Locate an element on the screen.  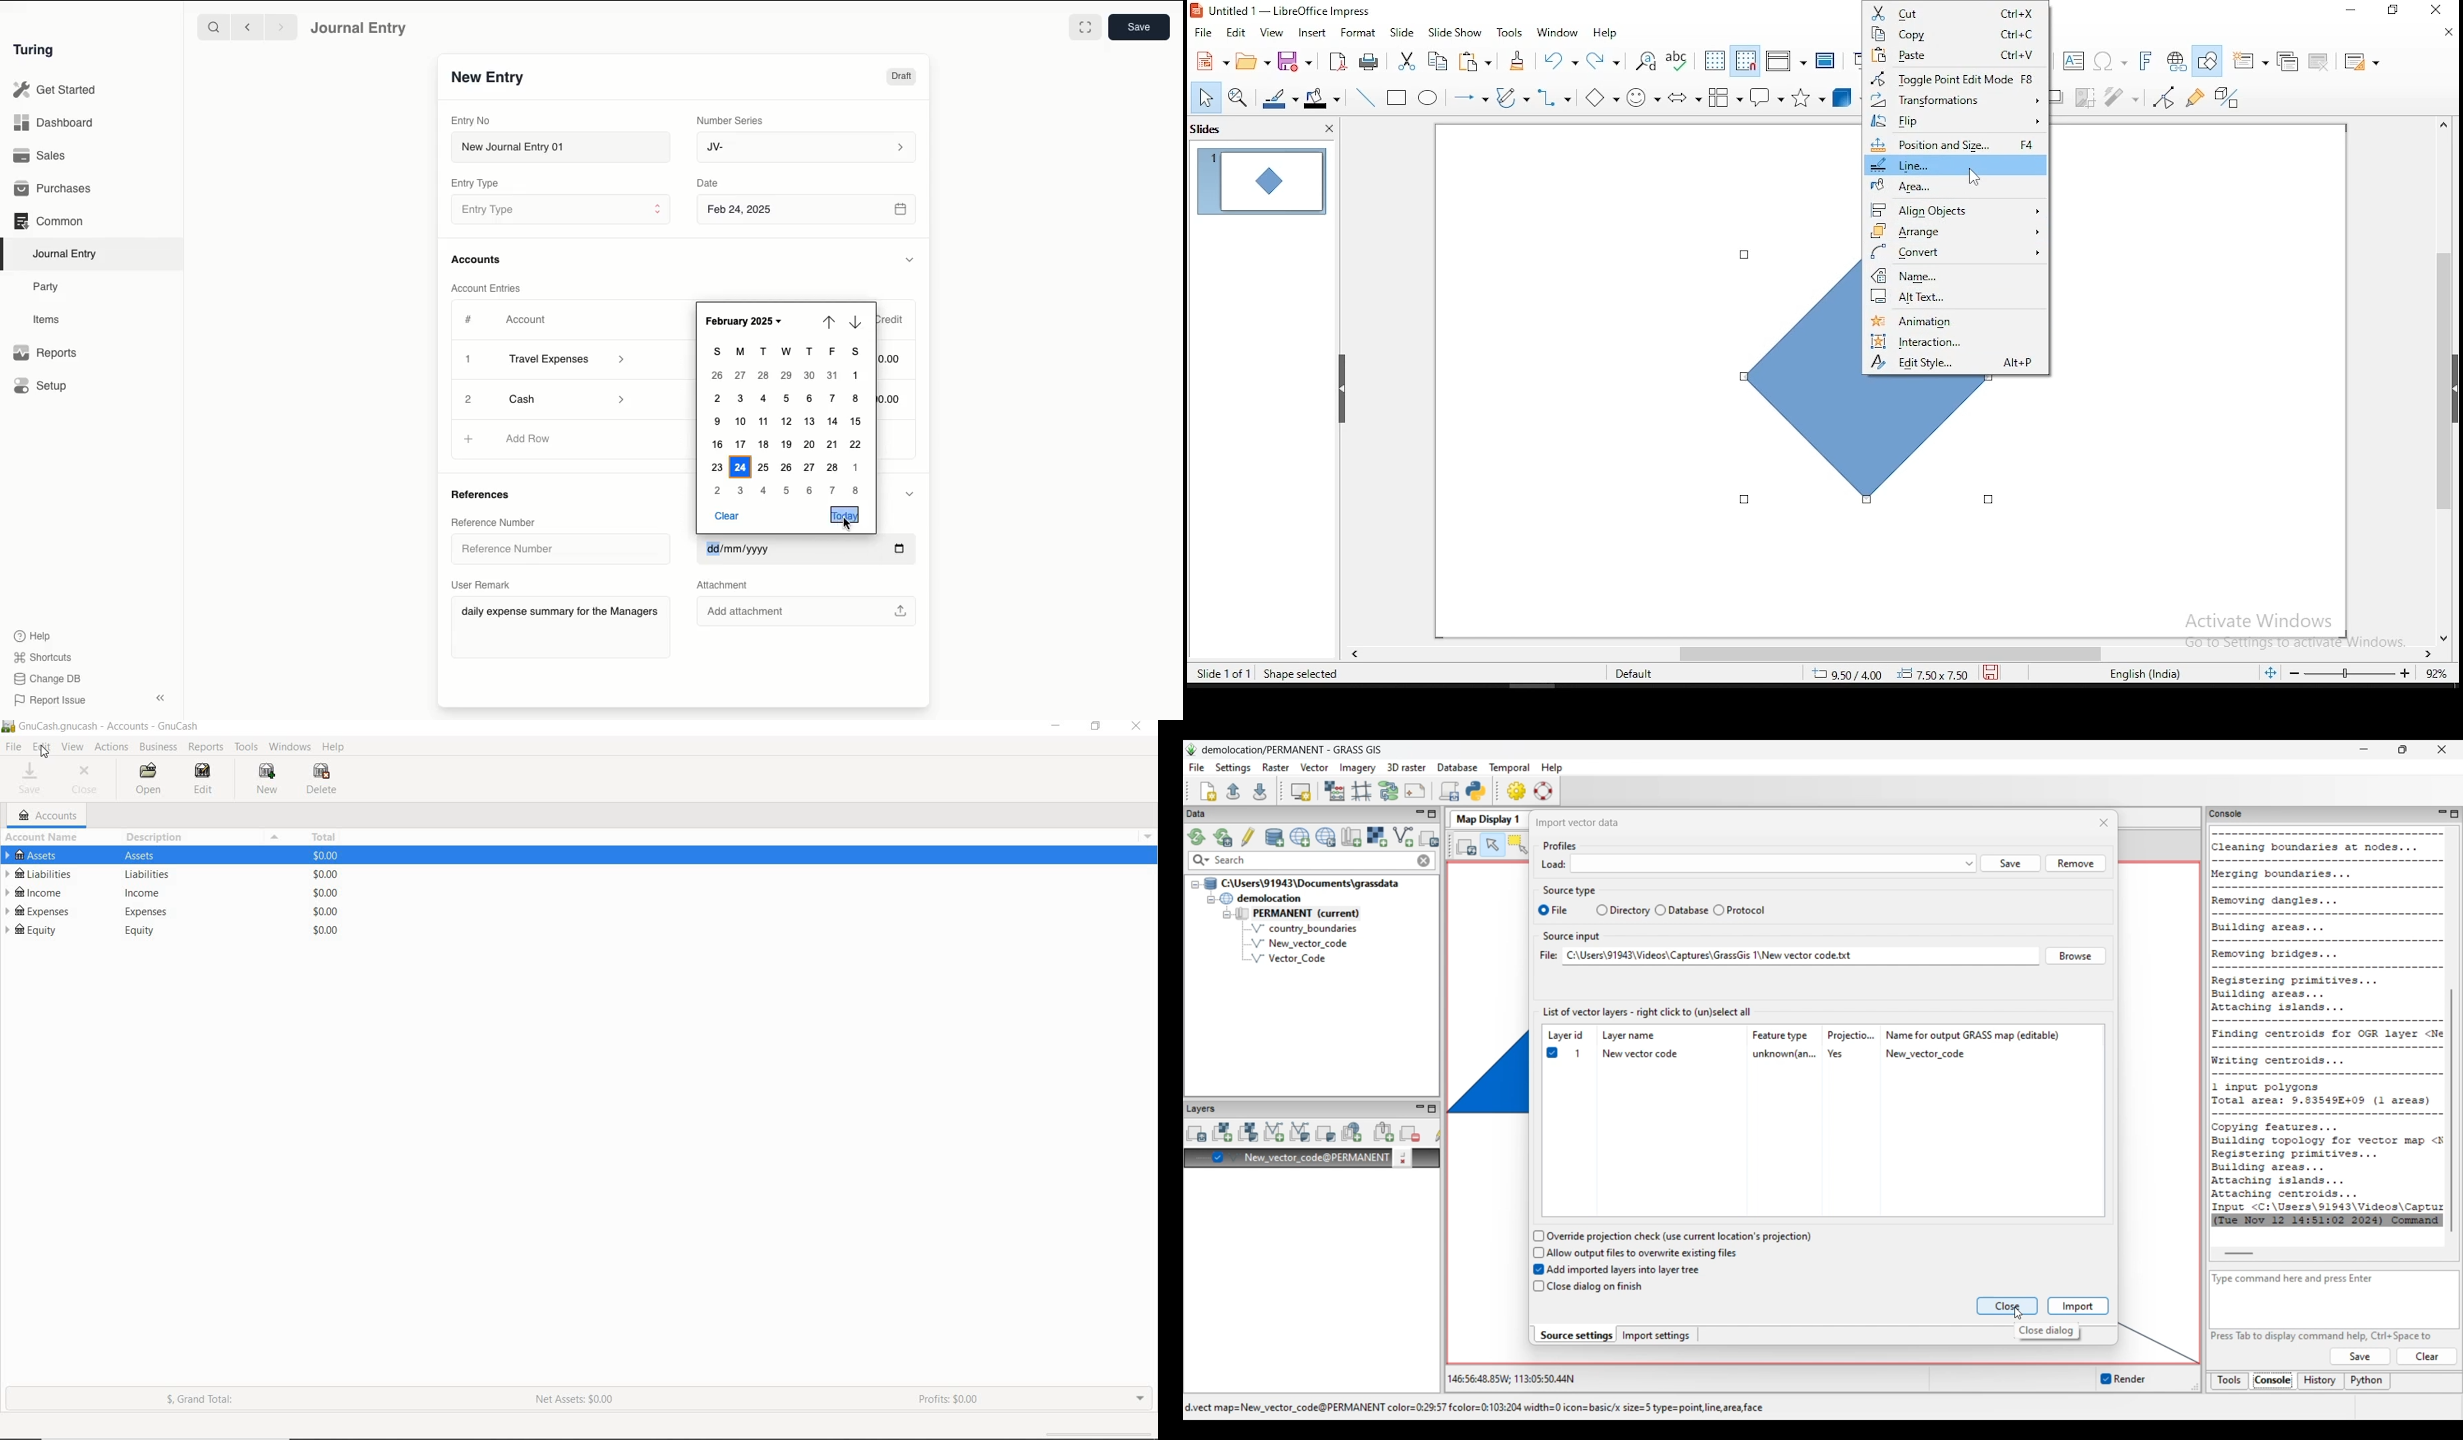
interaction is located at coordinates (1957, 339).